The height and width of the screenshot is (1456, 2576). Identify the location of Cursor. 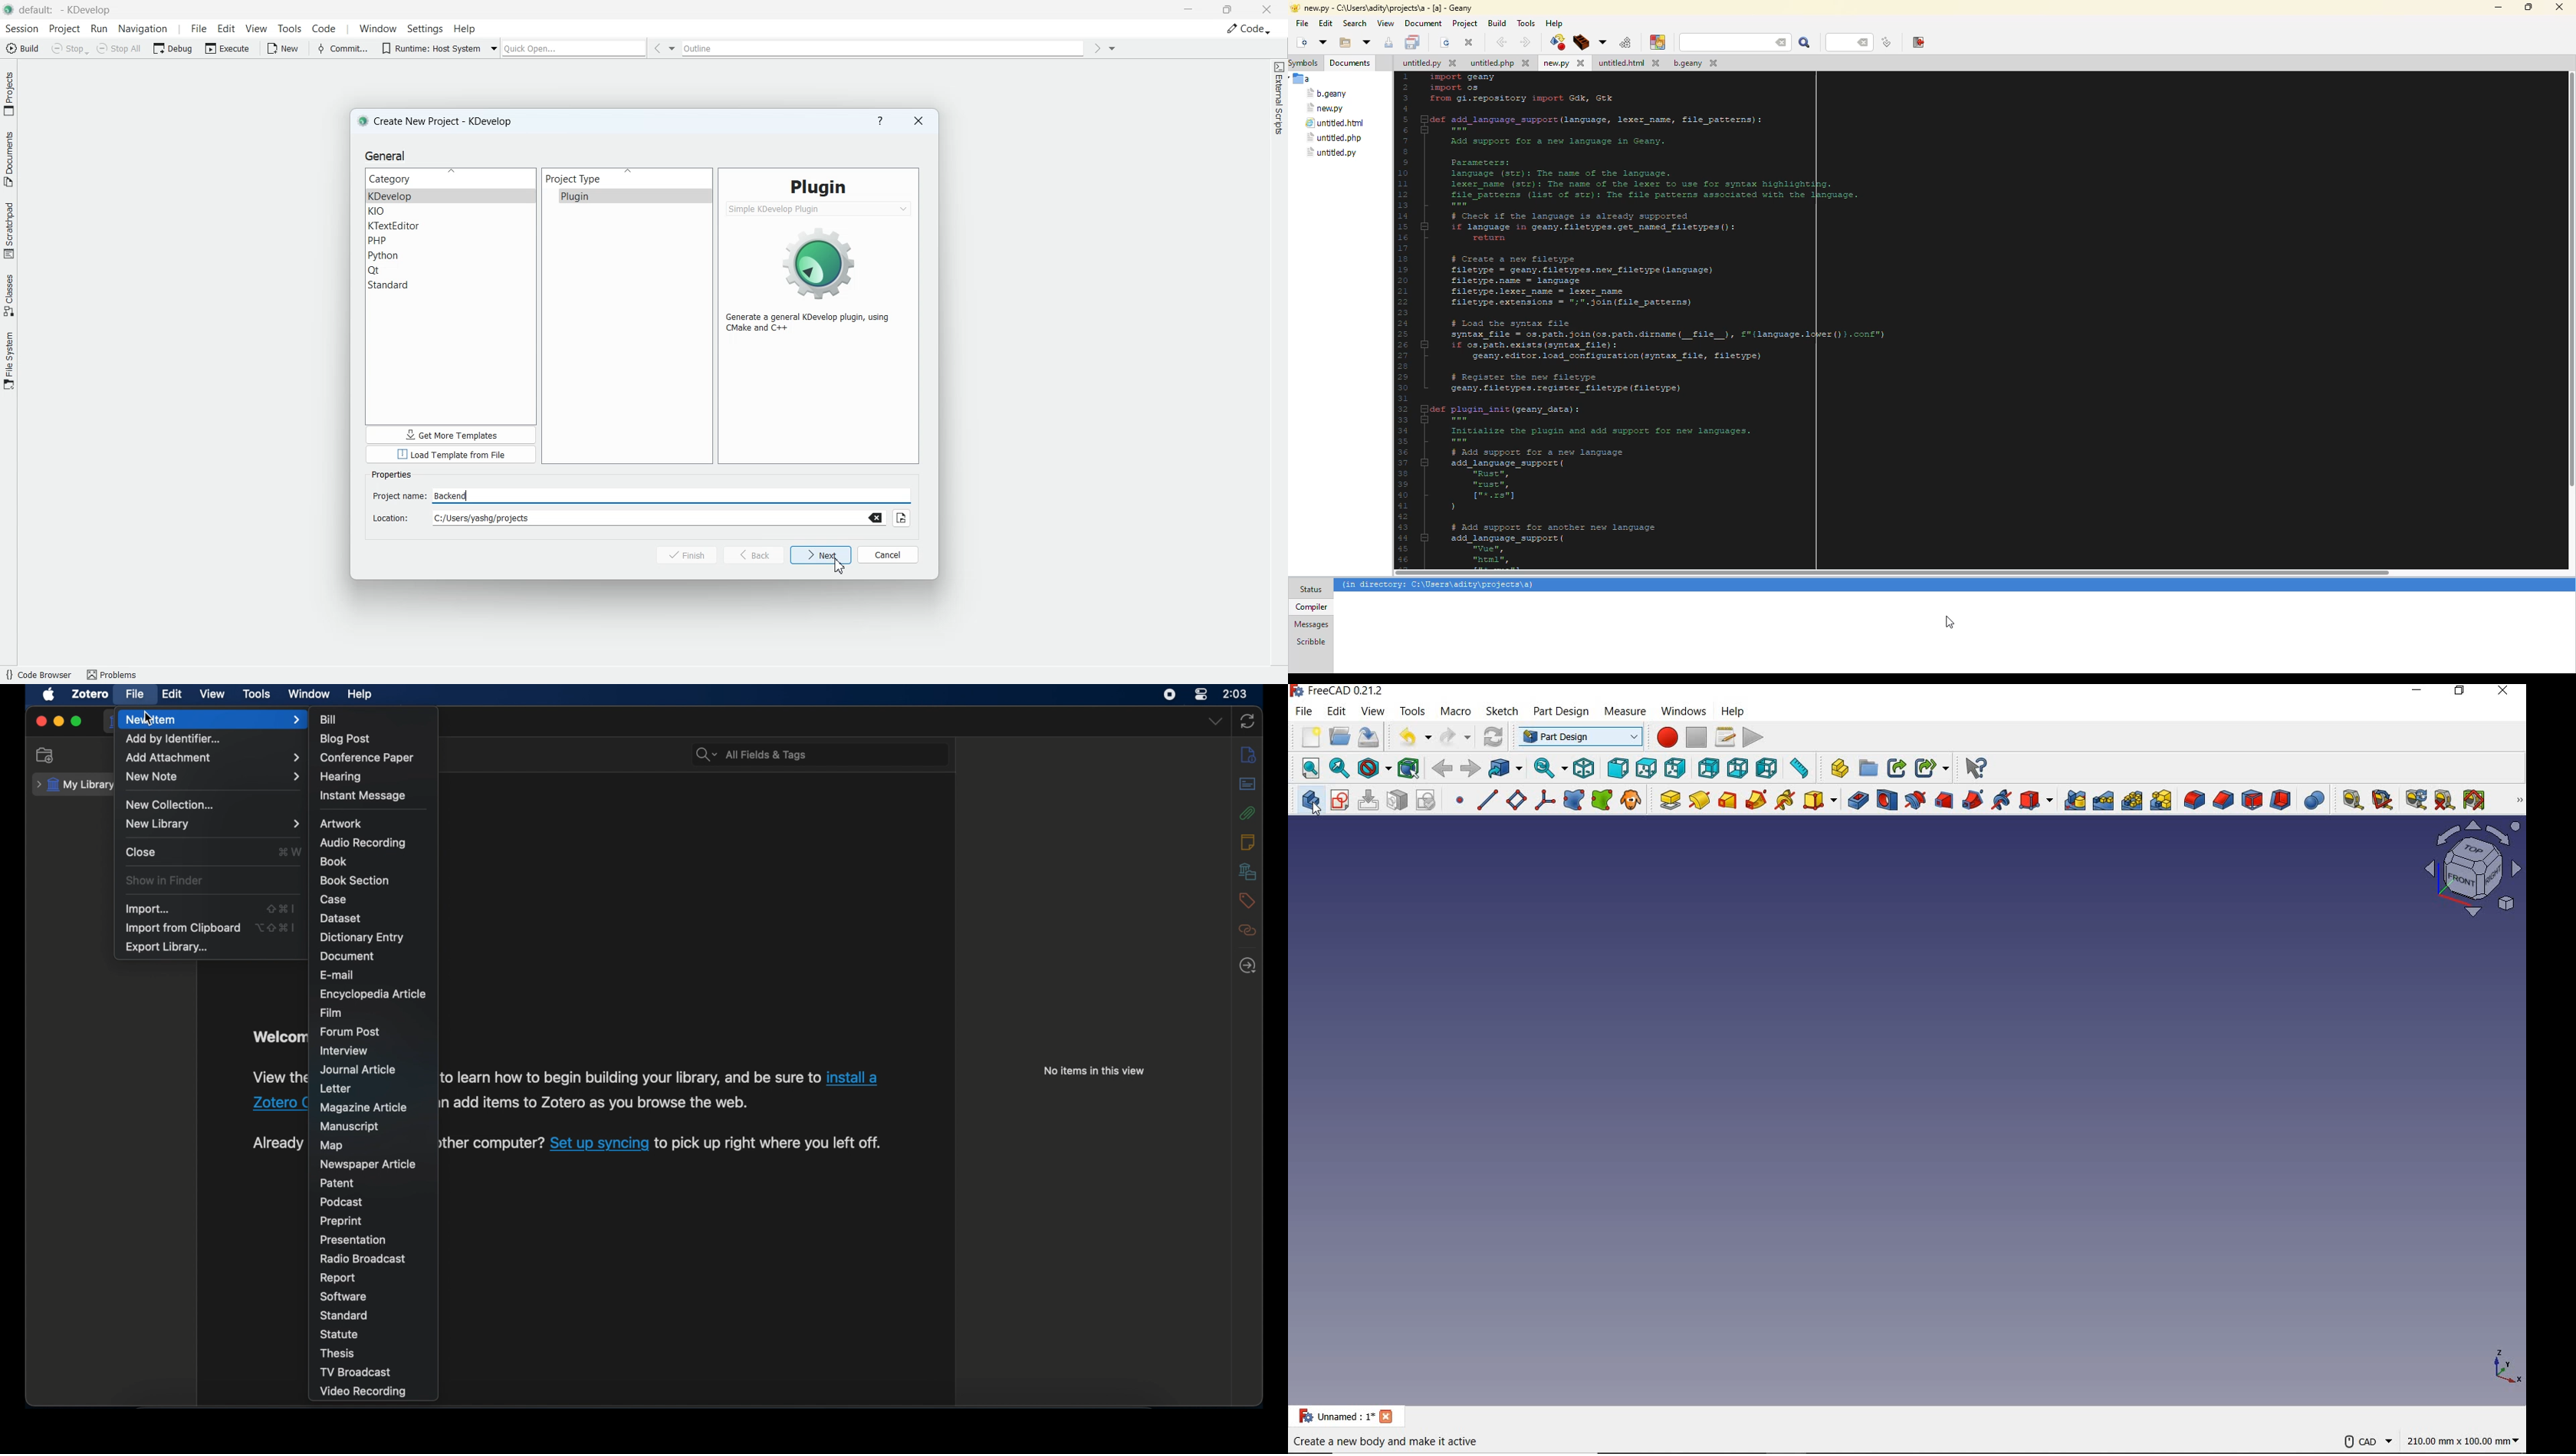
(840, 567).